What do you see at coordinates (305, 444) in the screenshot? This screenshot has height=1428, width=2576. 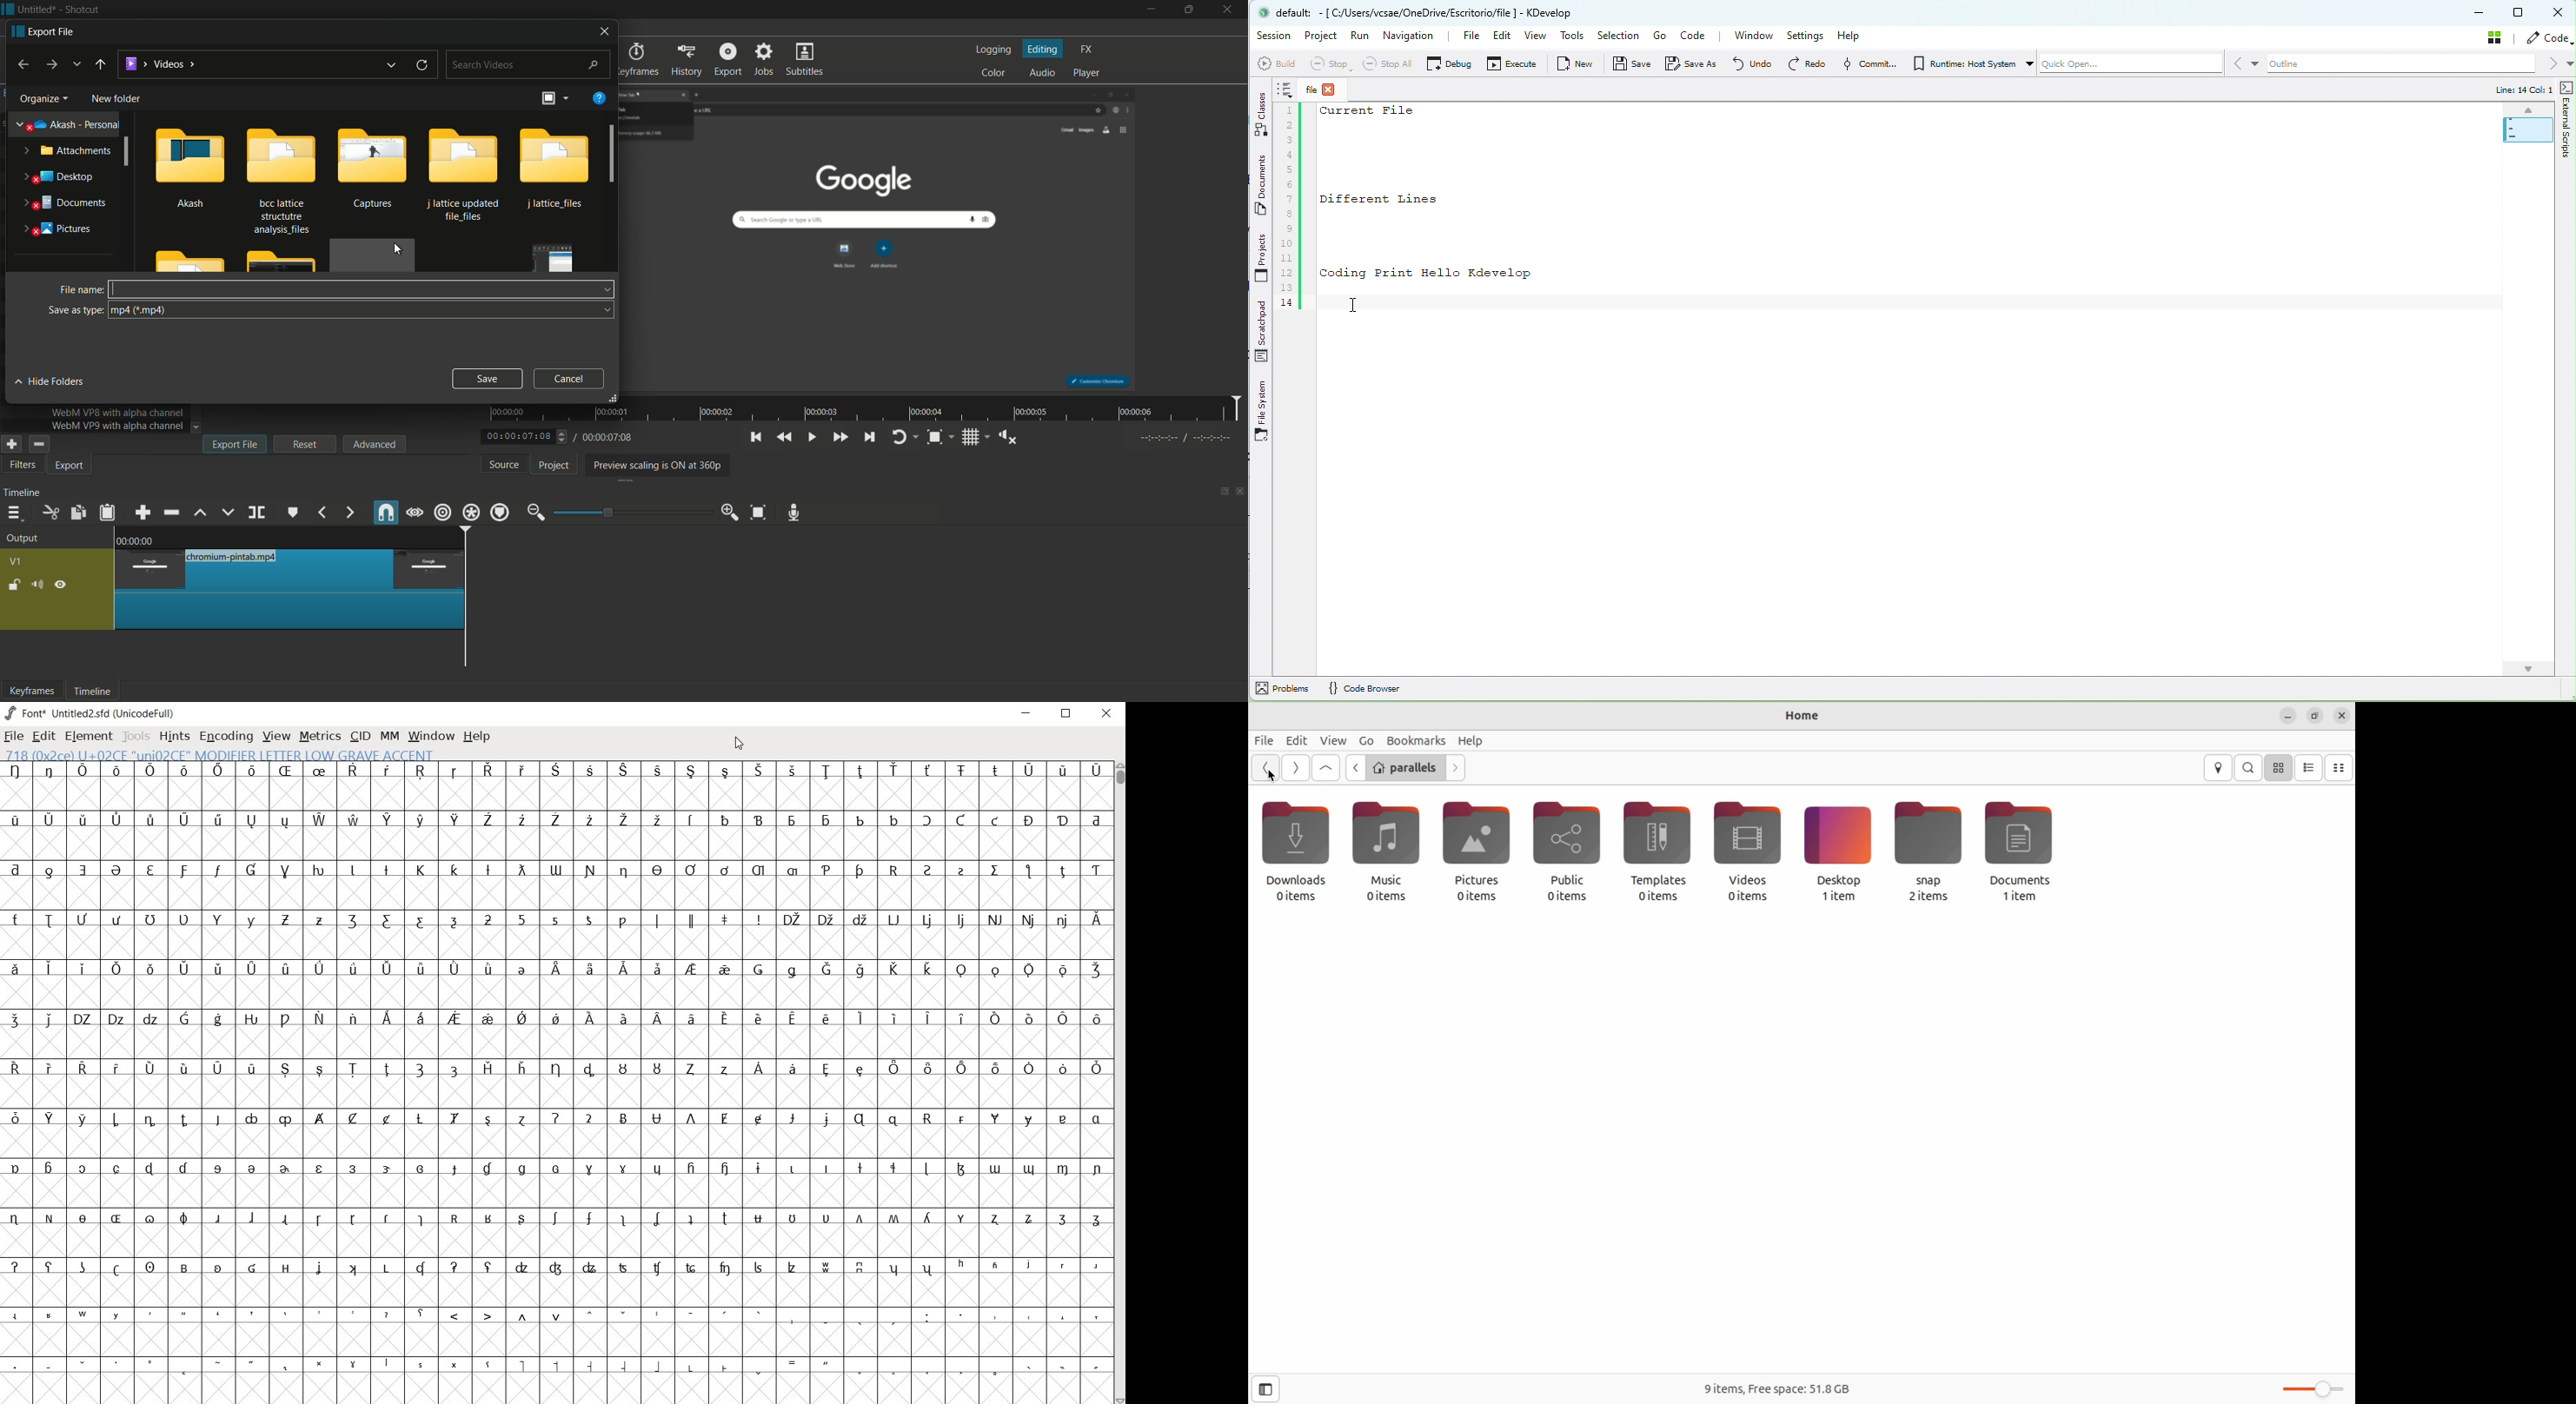 I see `reset` at bounding box center [305, 444].